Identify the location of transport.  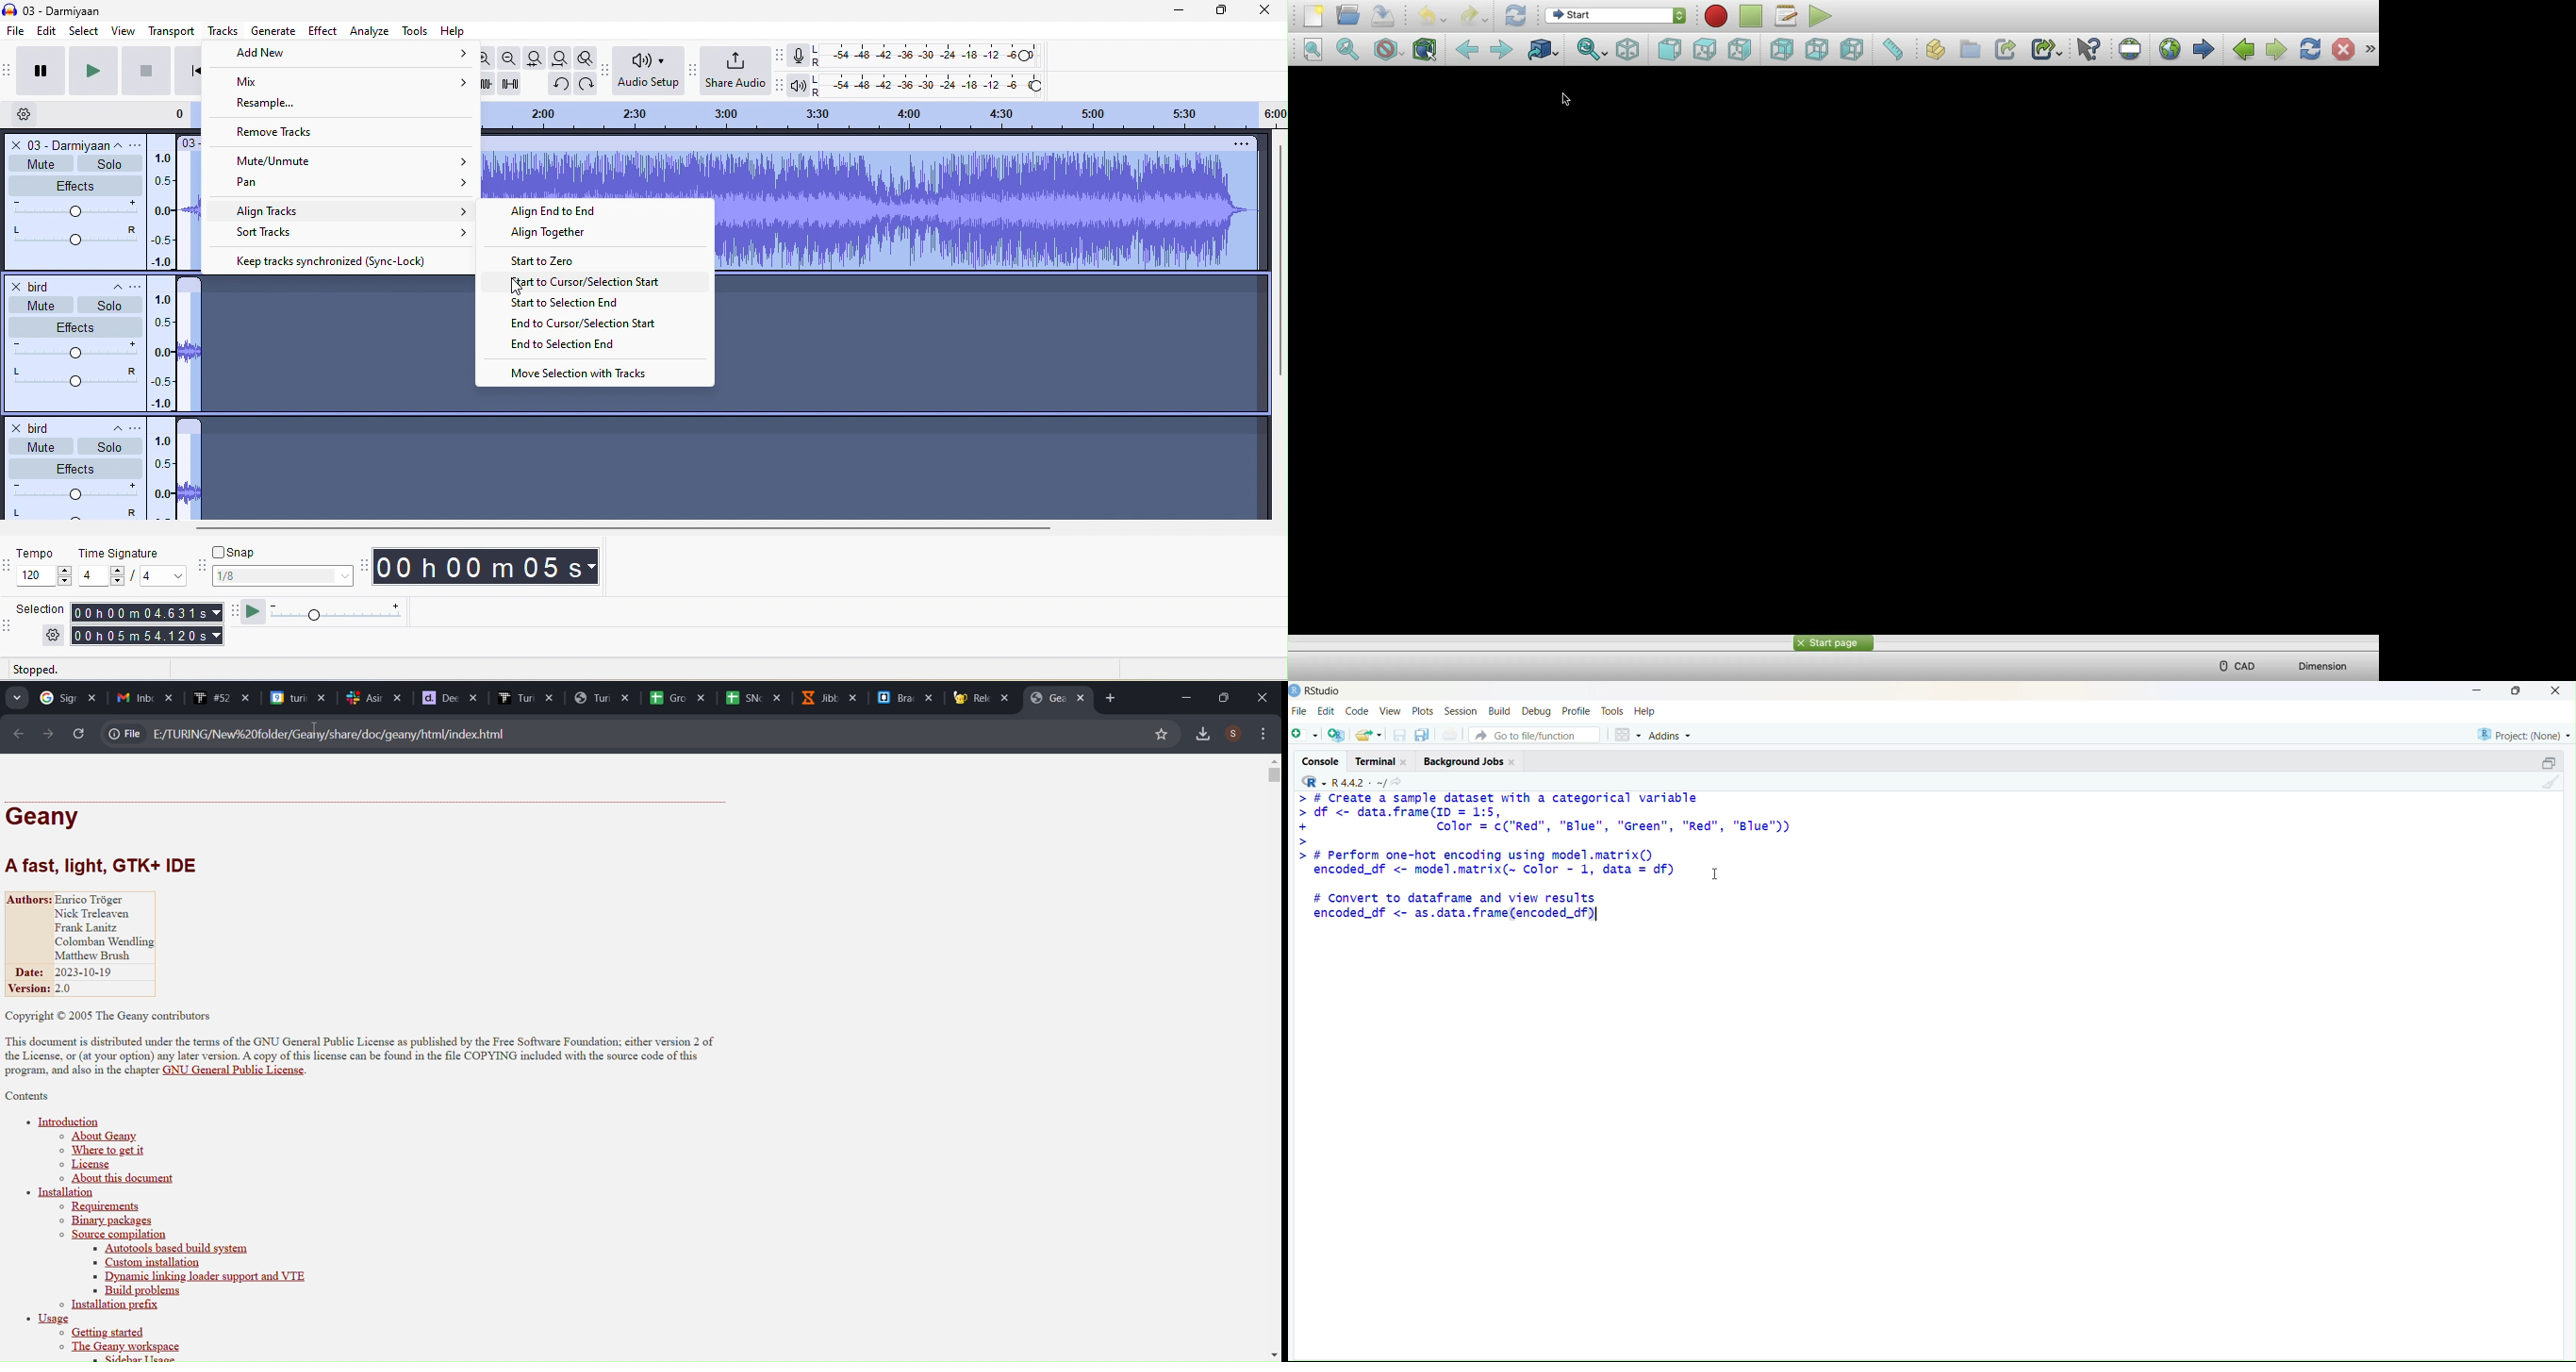
(166, 32).